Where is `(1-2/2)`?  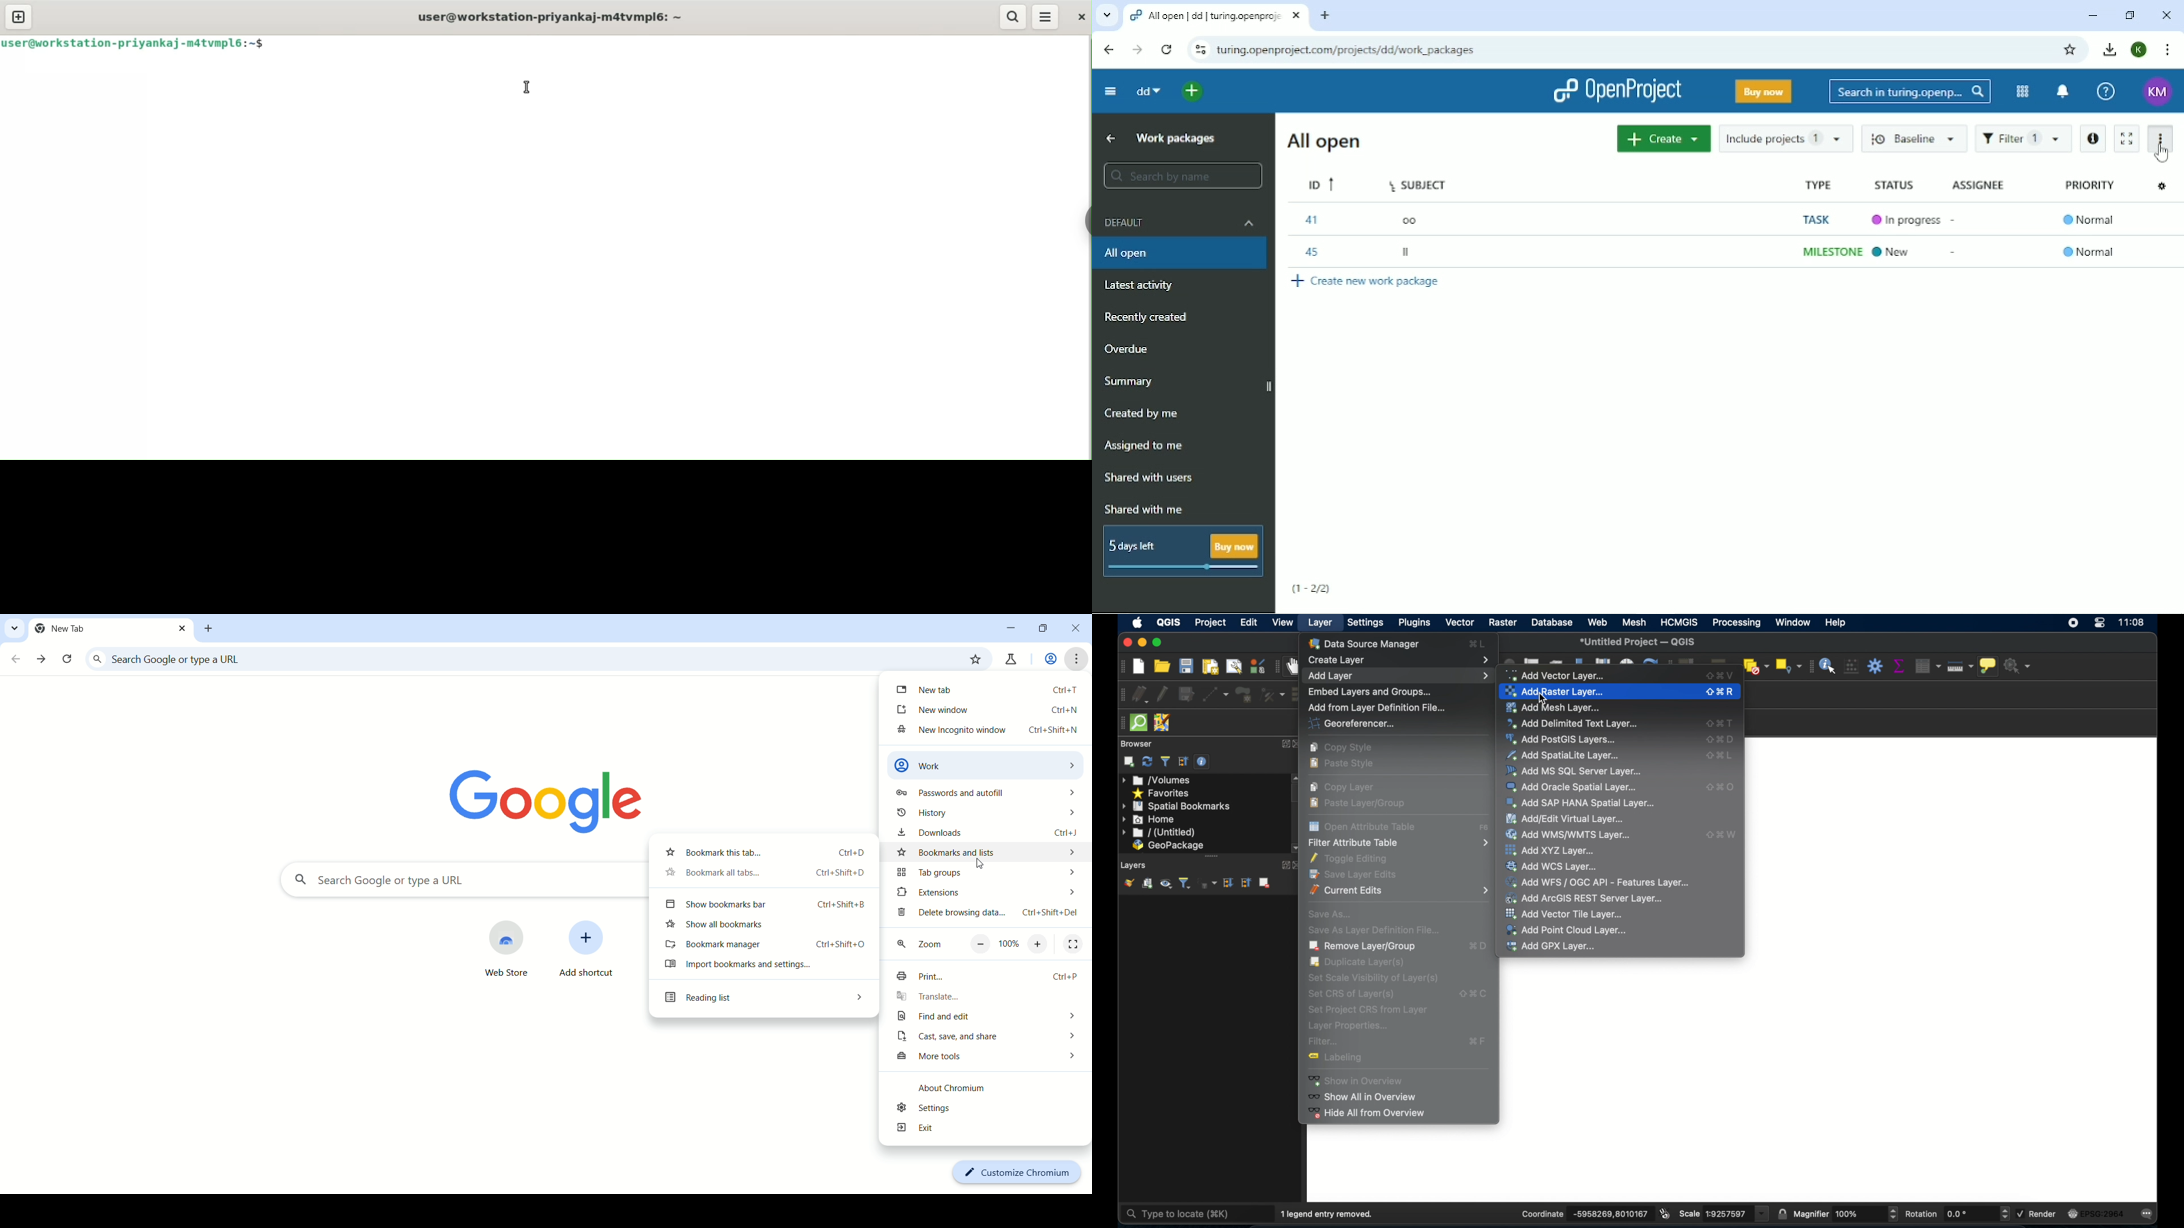
(1-2/2) is located at coordinates (1312, 589).